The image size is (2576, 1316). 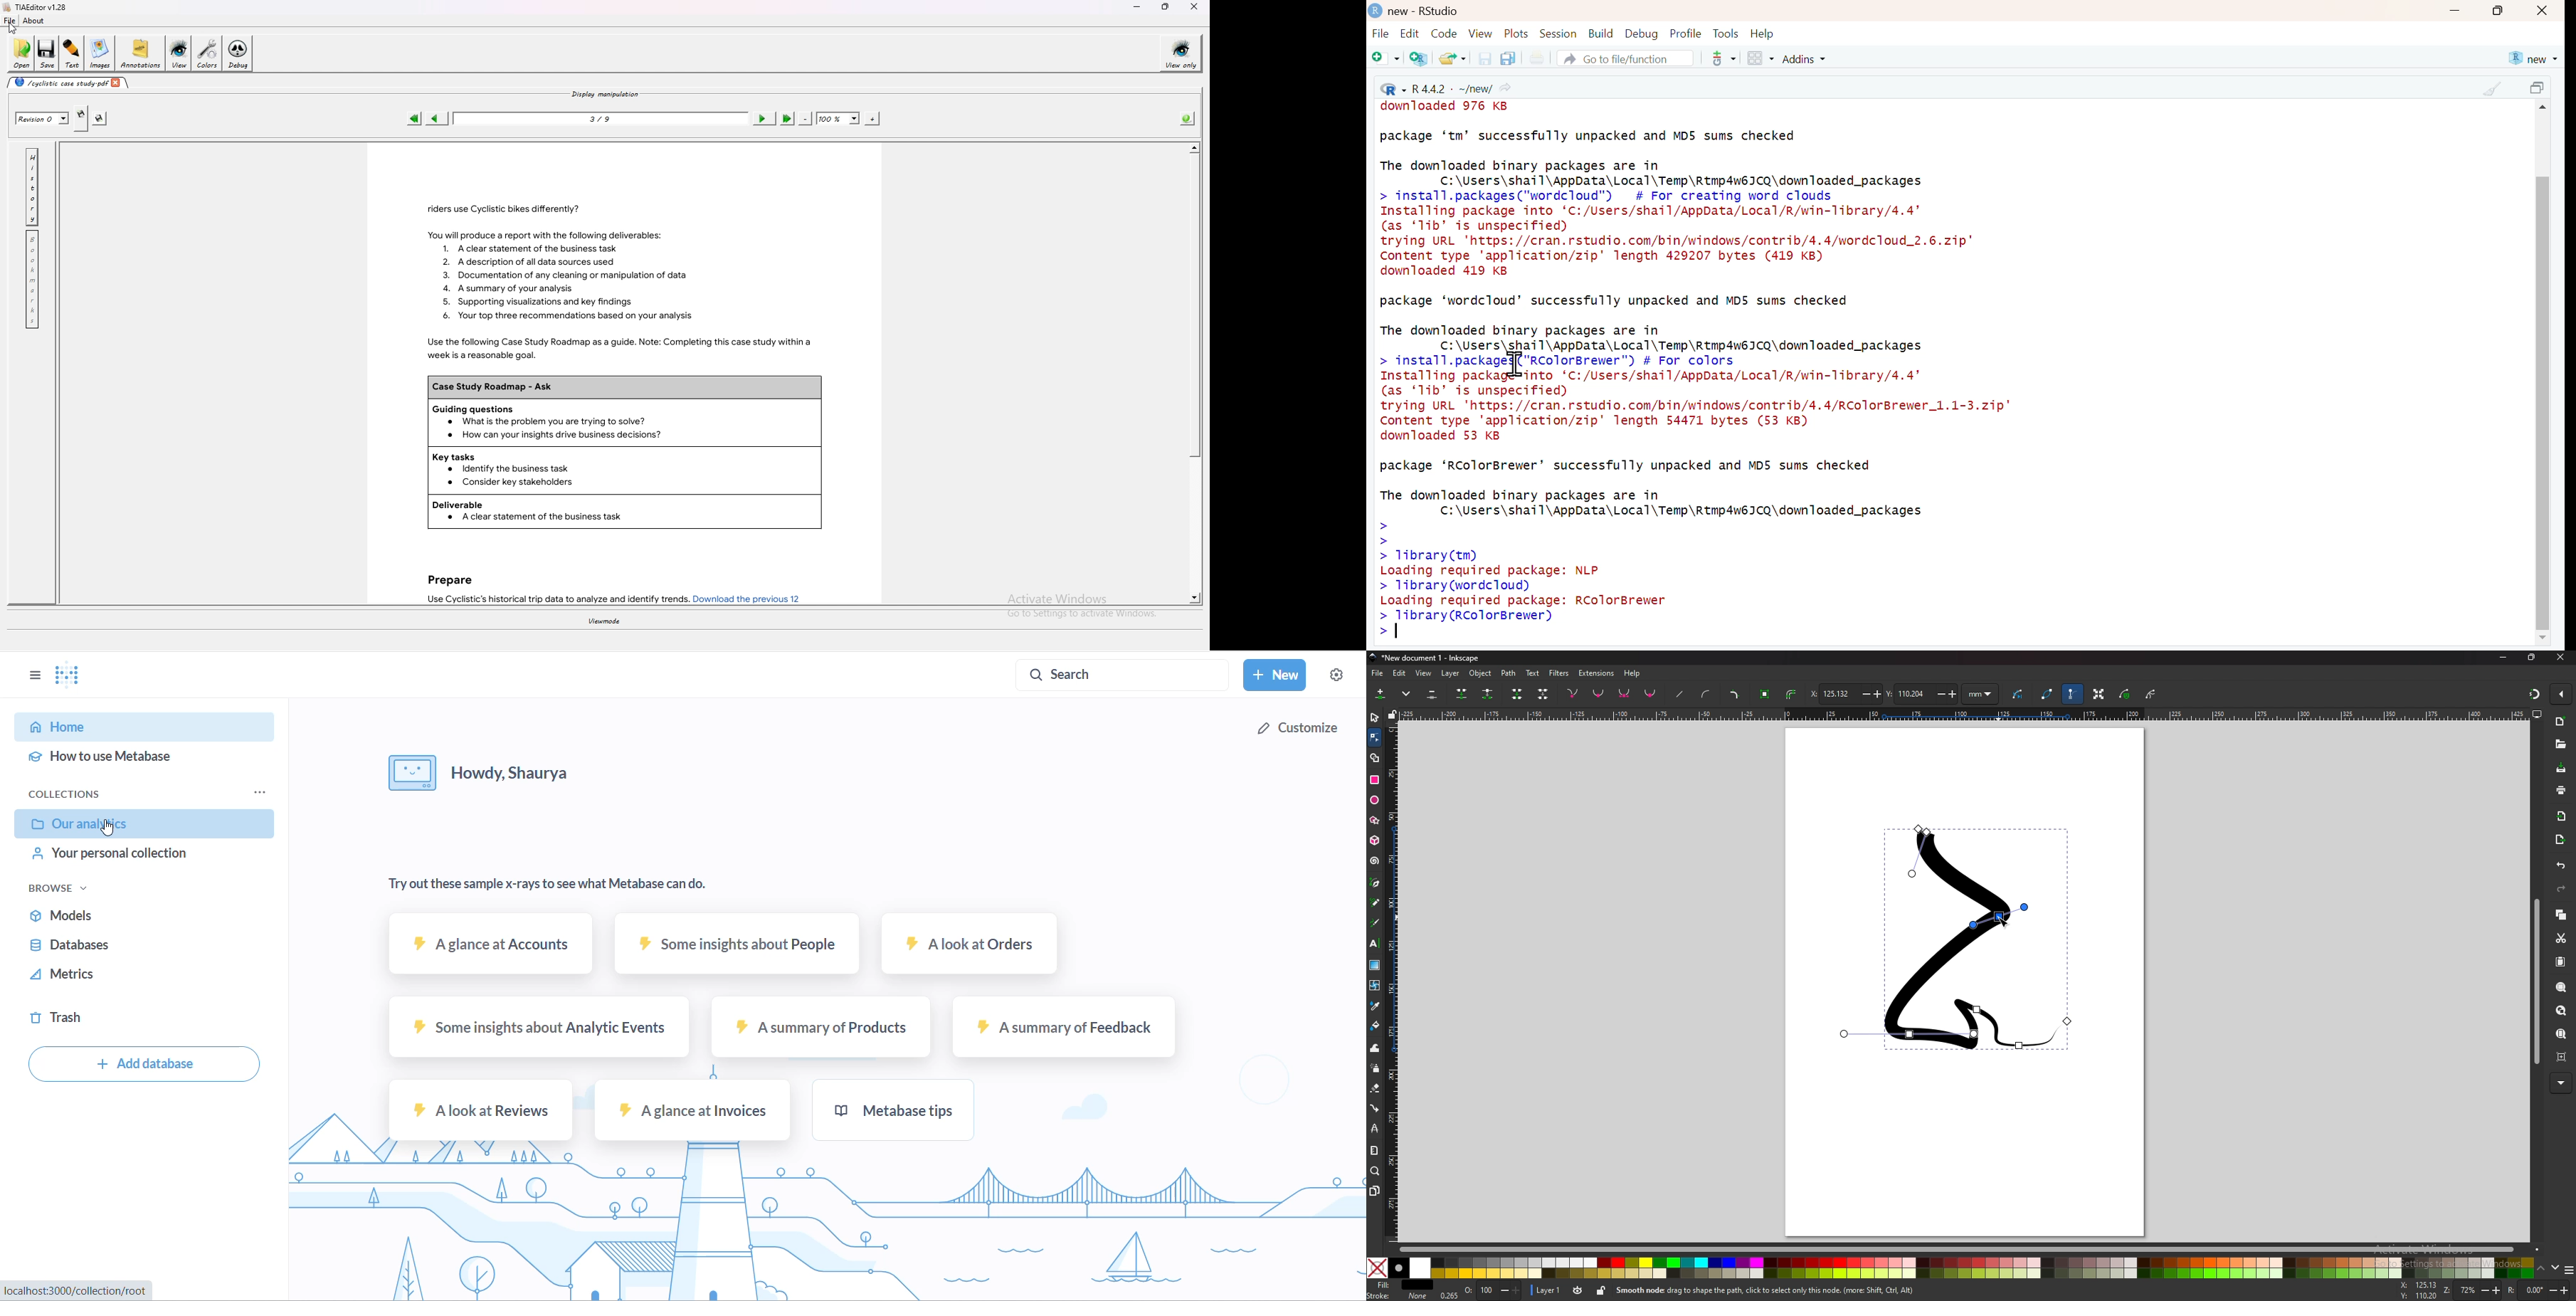 What do you see at coordinates (1589, 135) in the screenshot?
I see `package ‘tm’ successfully unpacked and MD5 sums checked` at bounding box center [1589, 135].